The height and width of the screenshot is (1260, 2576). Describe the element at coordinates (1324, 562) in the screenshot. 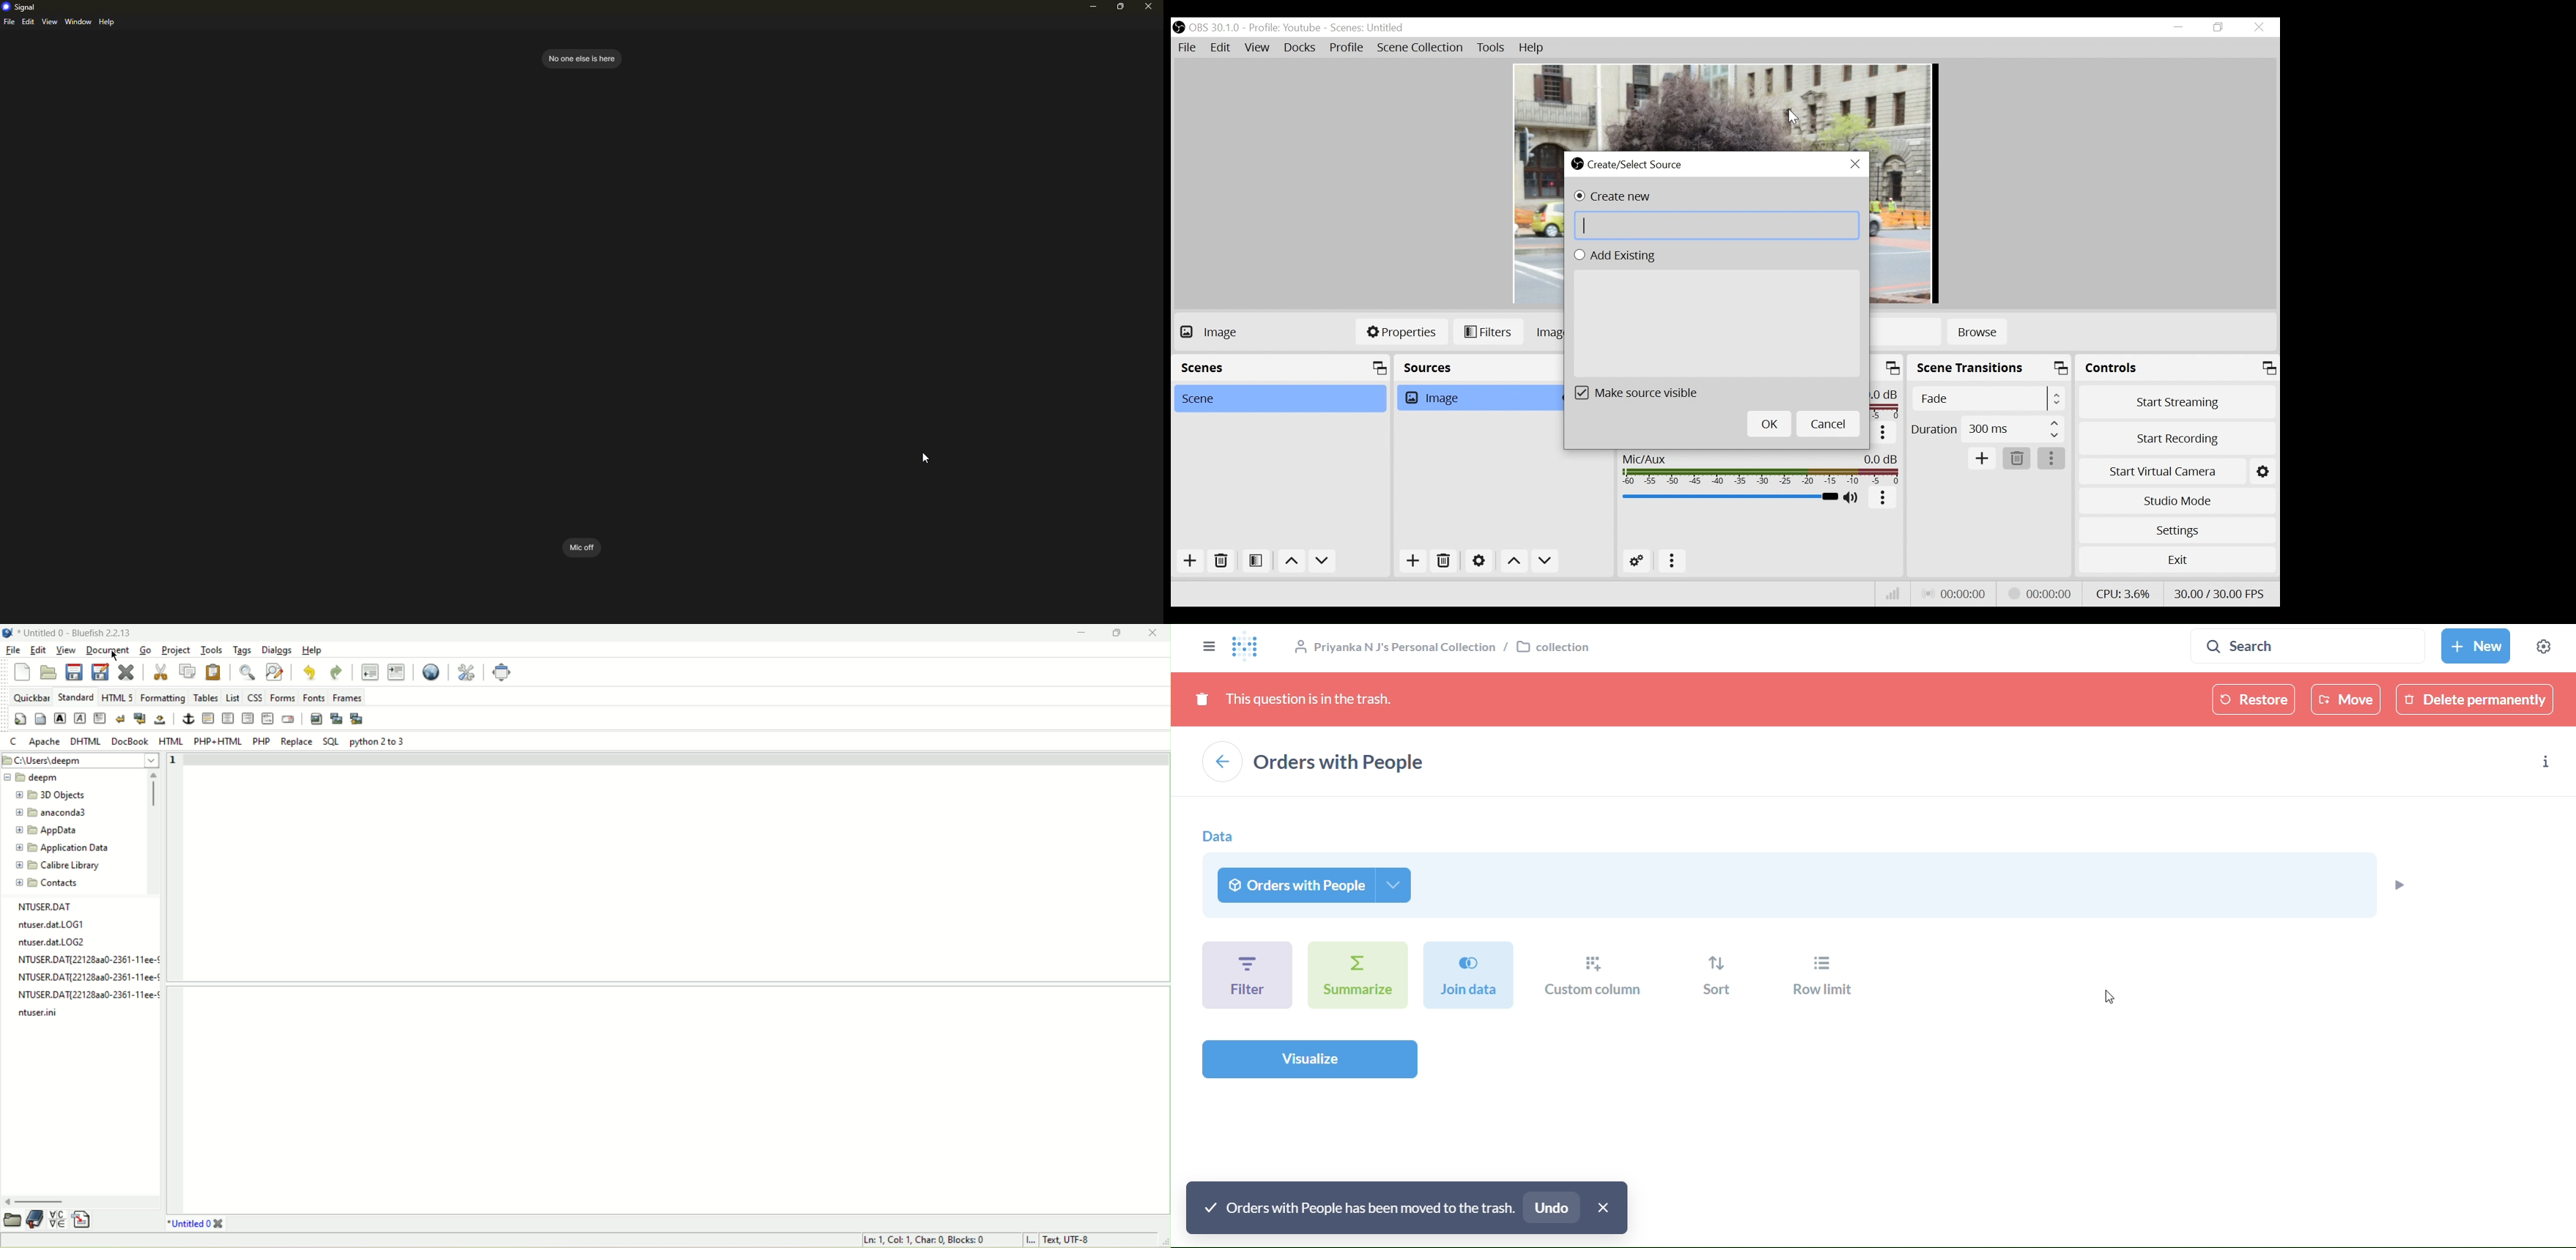

I see `Move down` at that location.